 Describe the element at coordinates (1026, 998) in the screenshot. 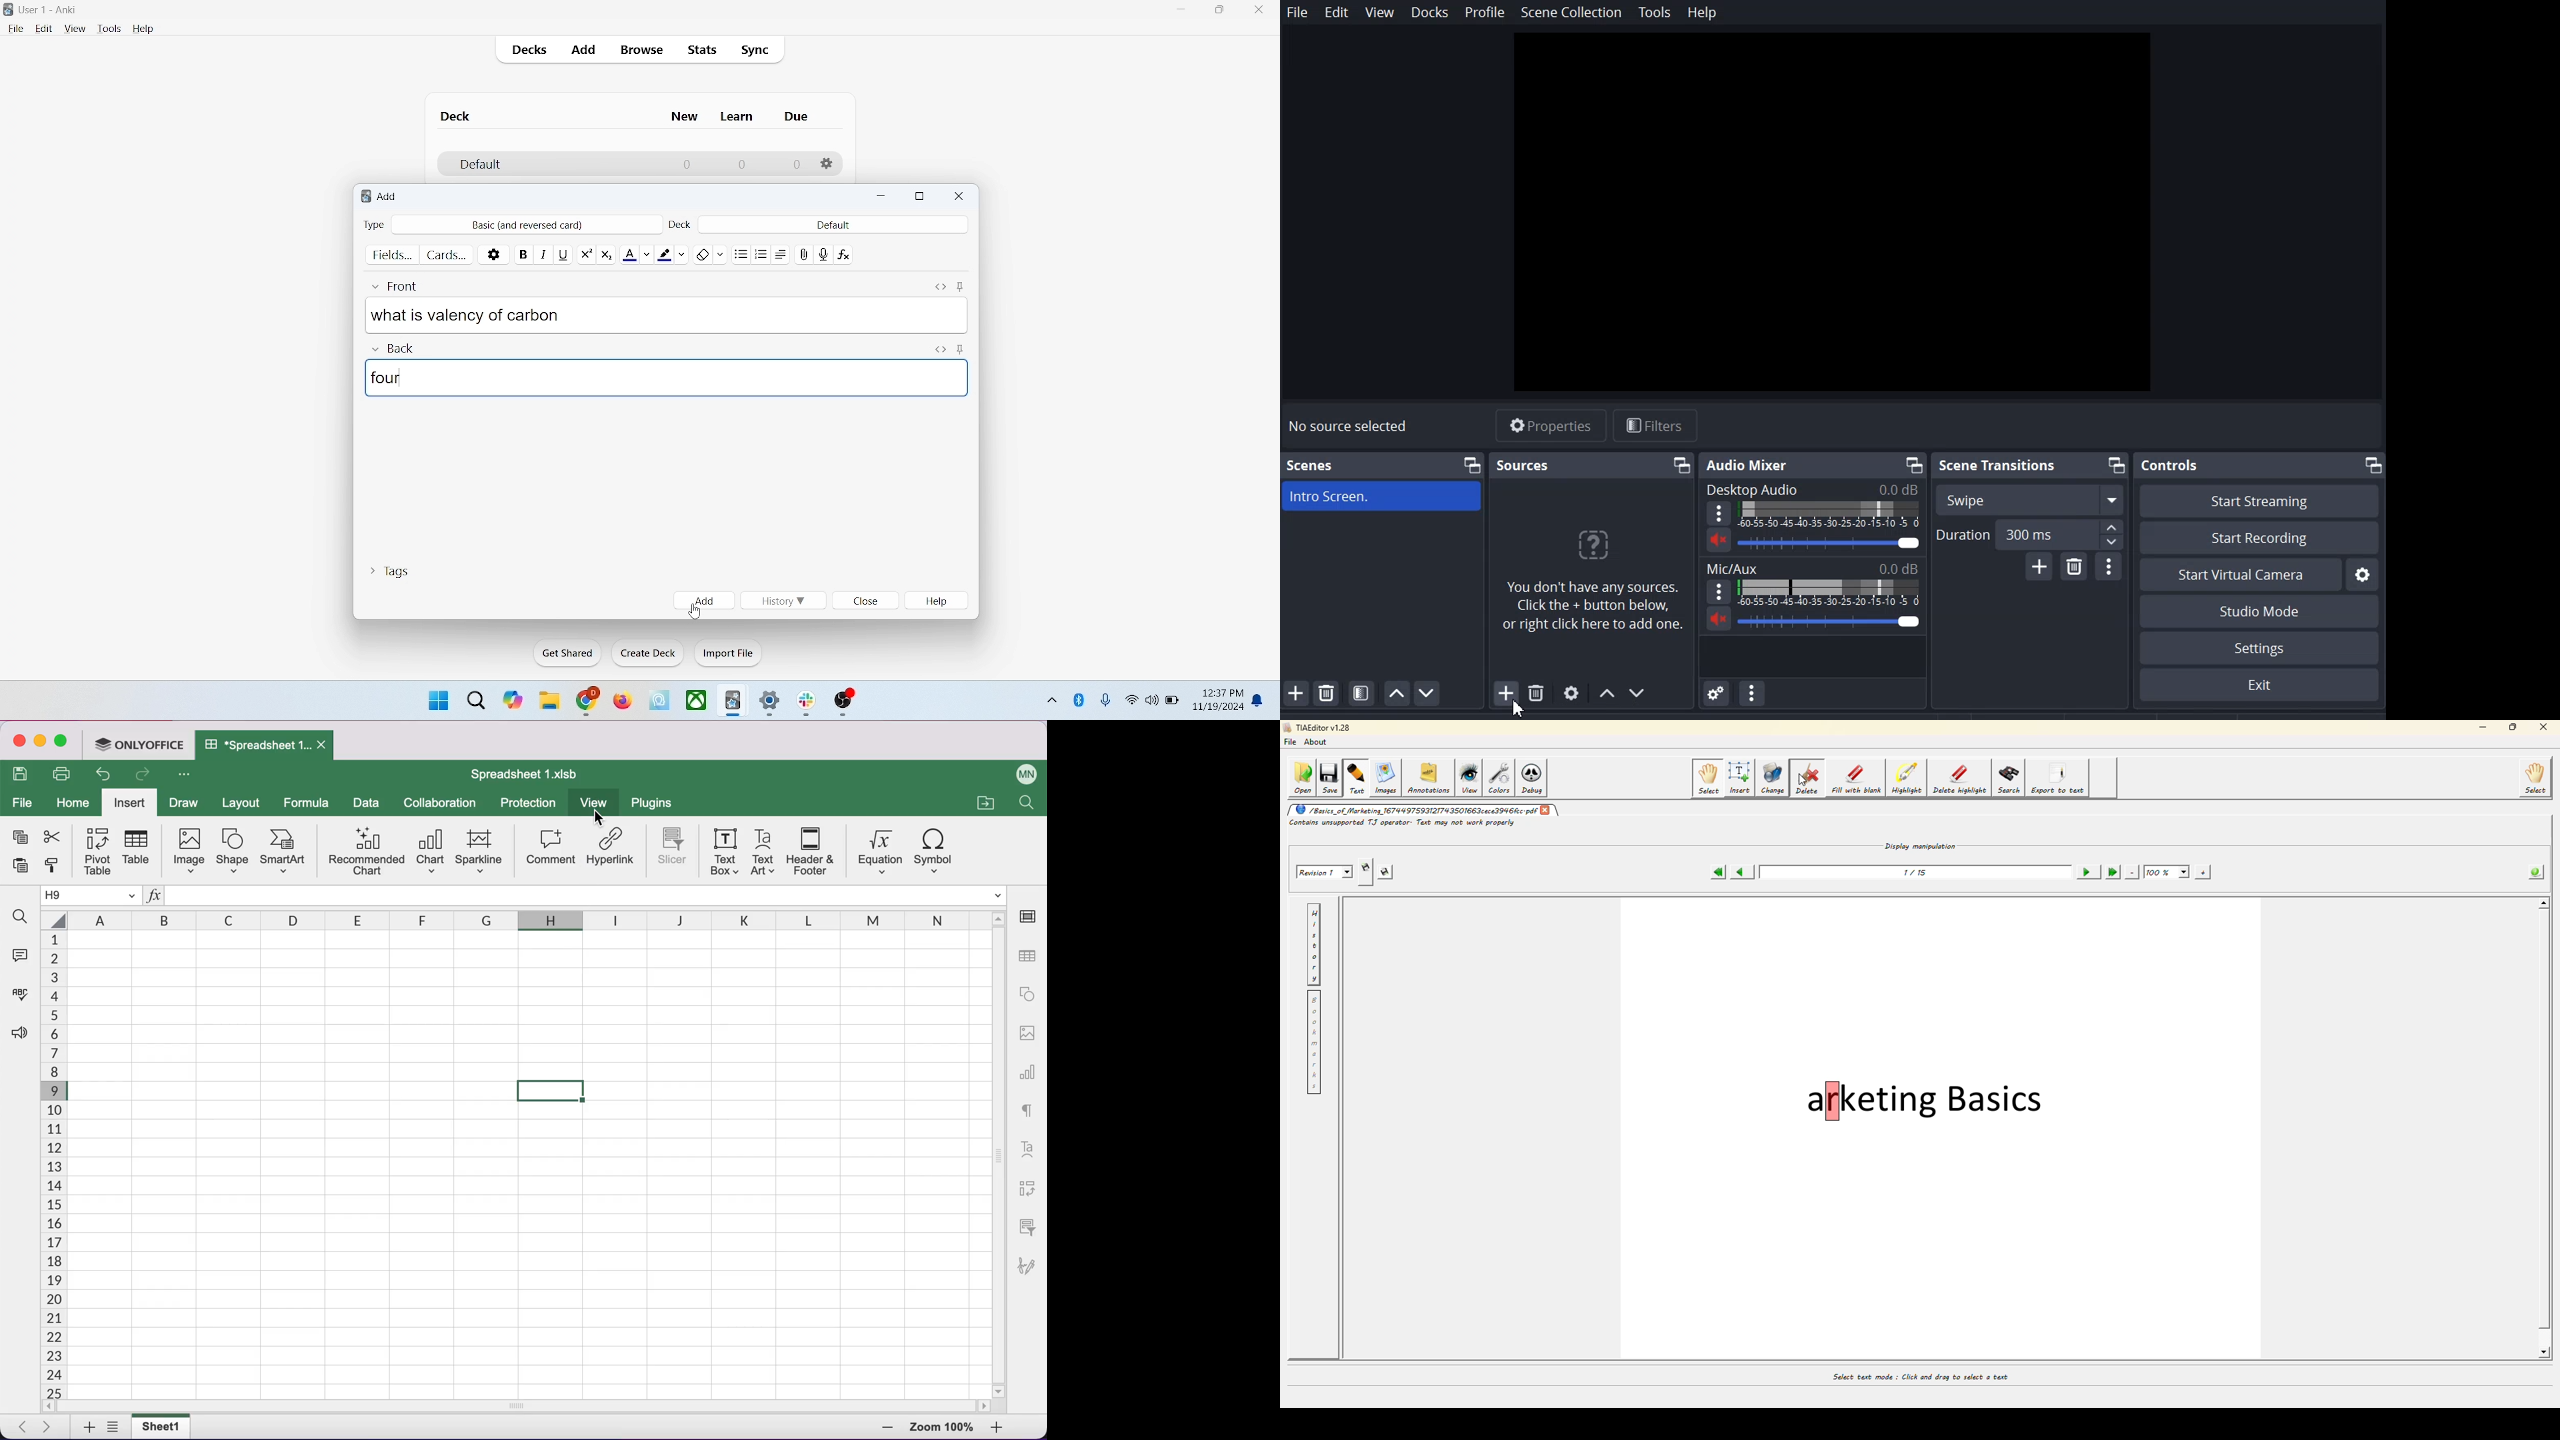

I see `shape` at that location.